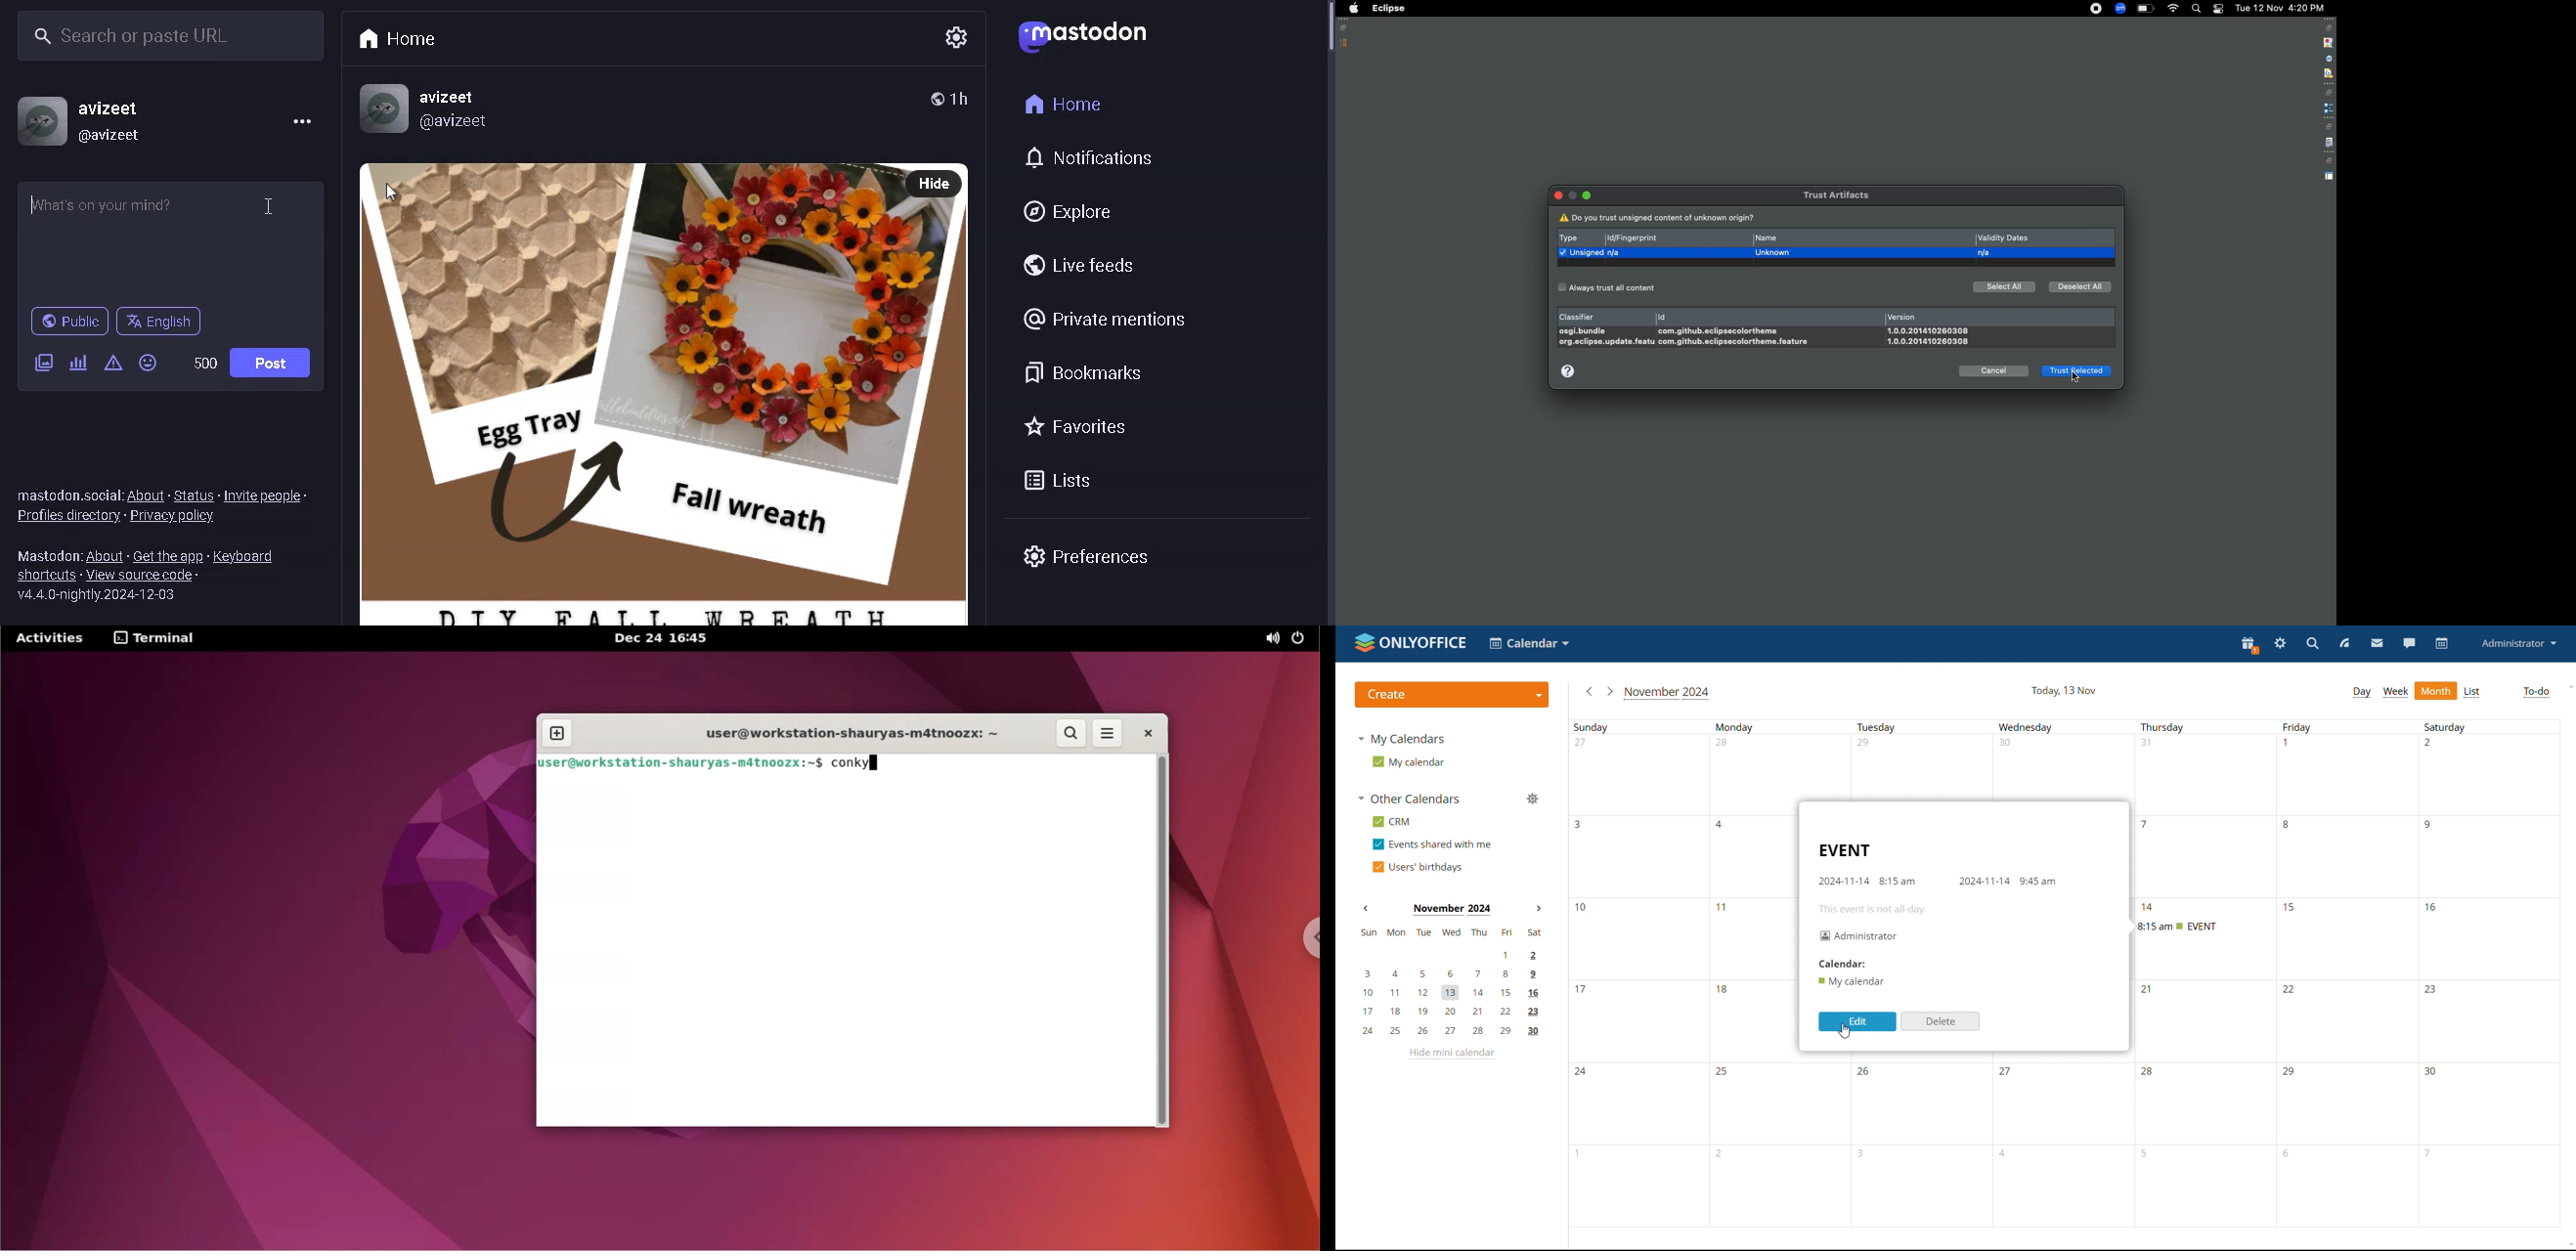 This screenshot has width=2576, height=1260. I want to click on mini calendar, so click(1450, 983).